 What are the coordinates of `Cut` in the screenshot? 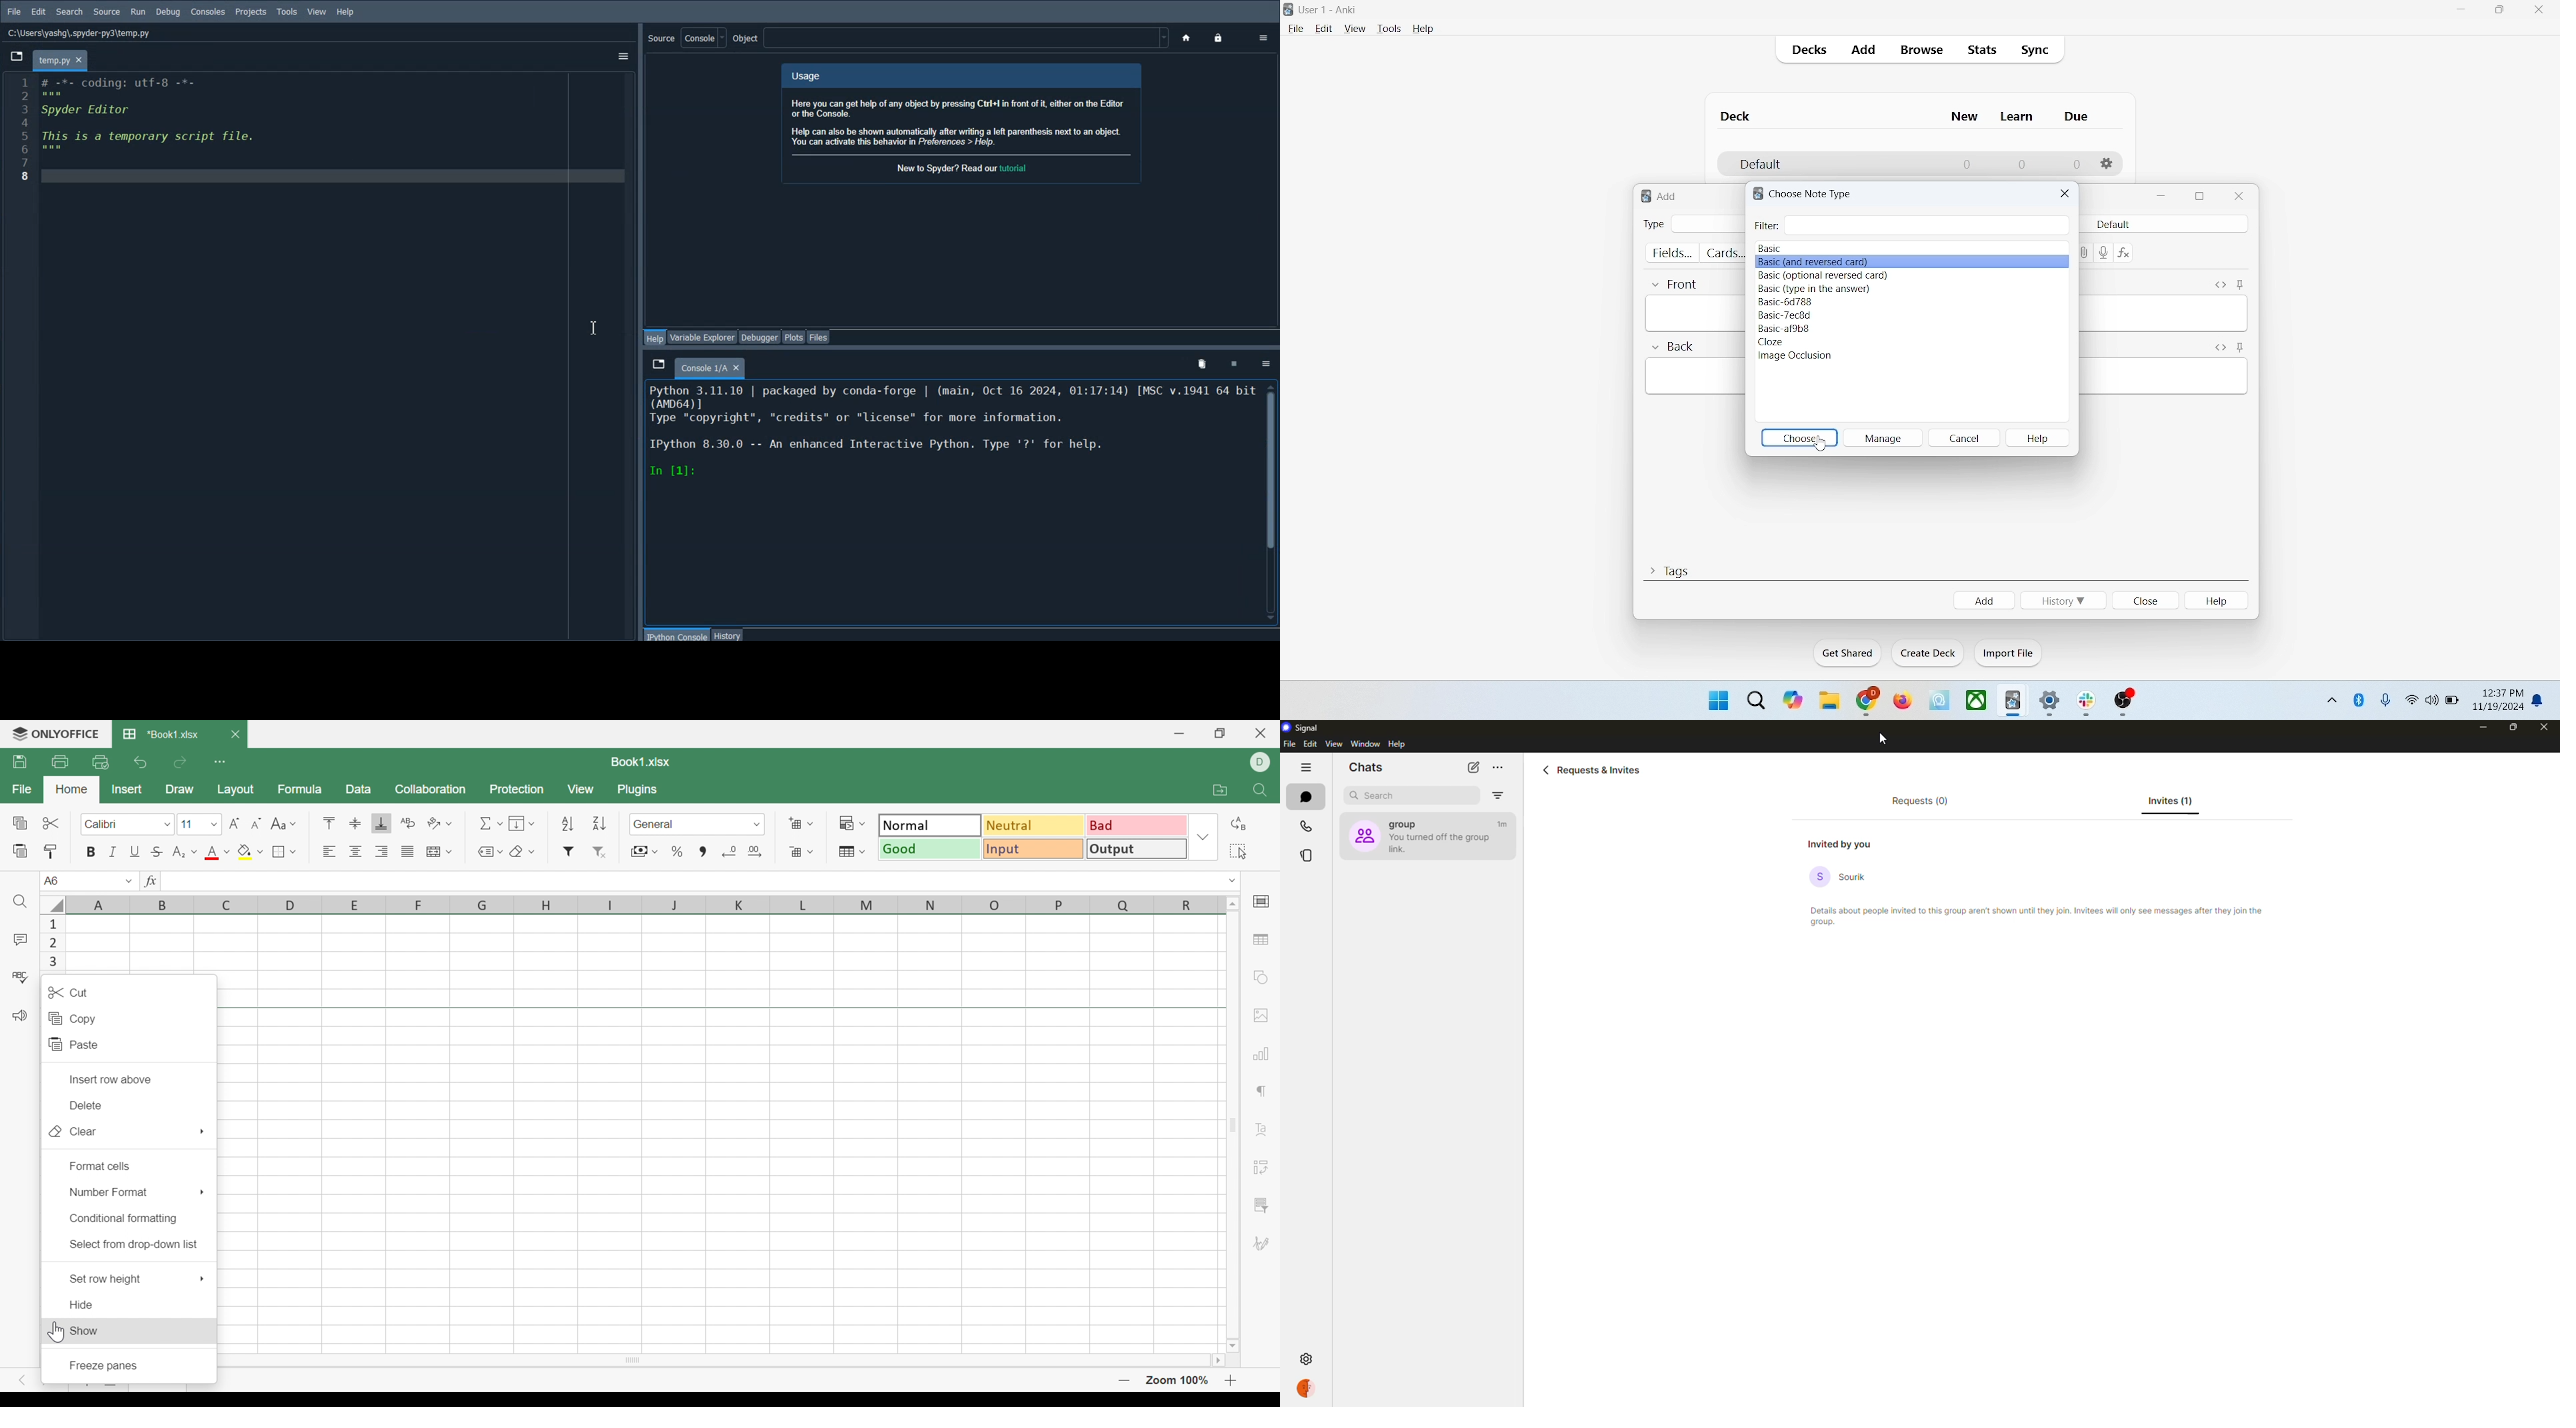 It's located at (54, 825).